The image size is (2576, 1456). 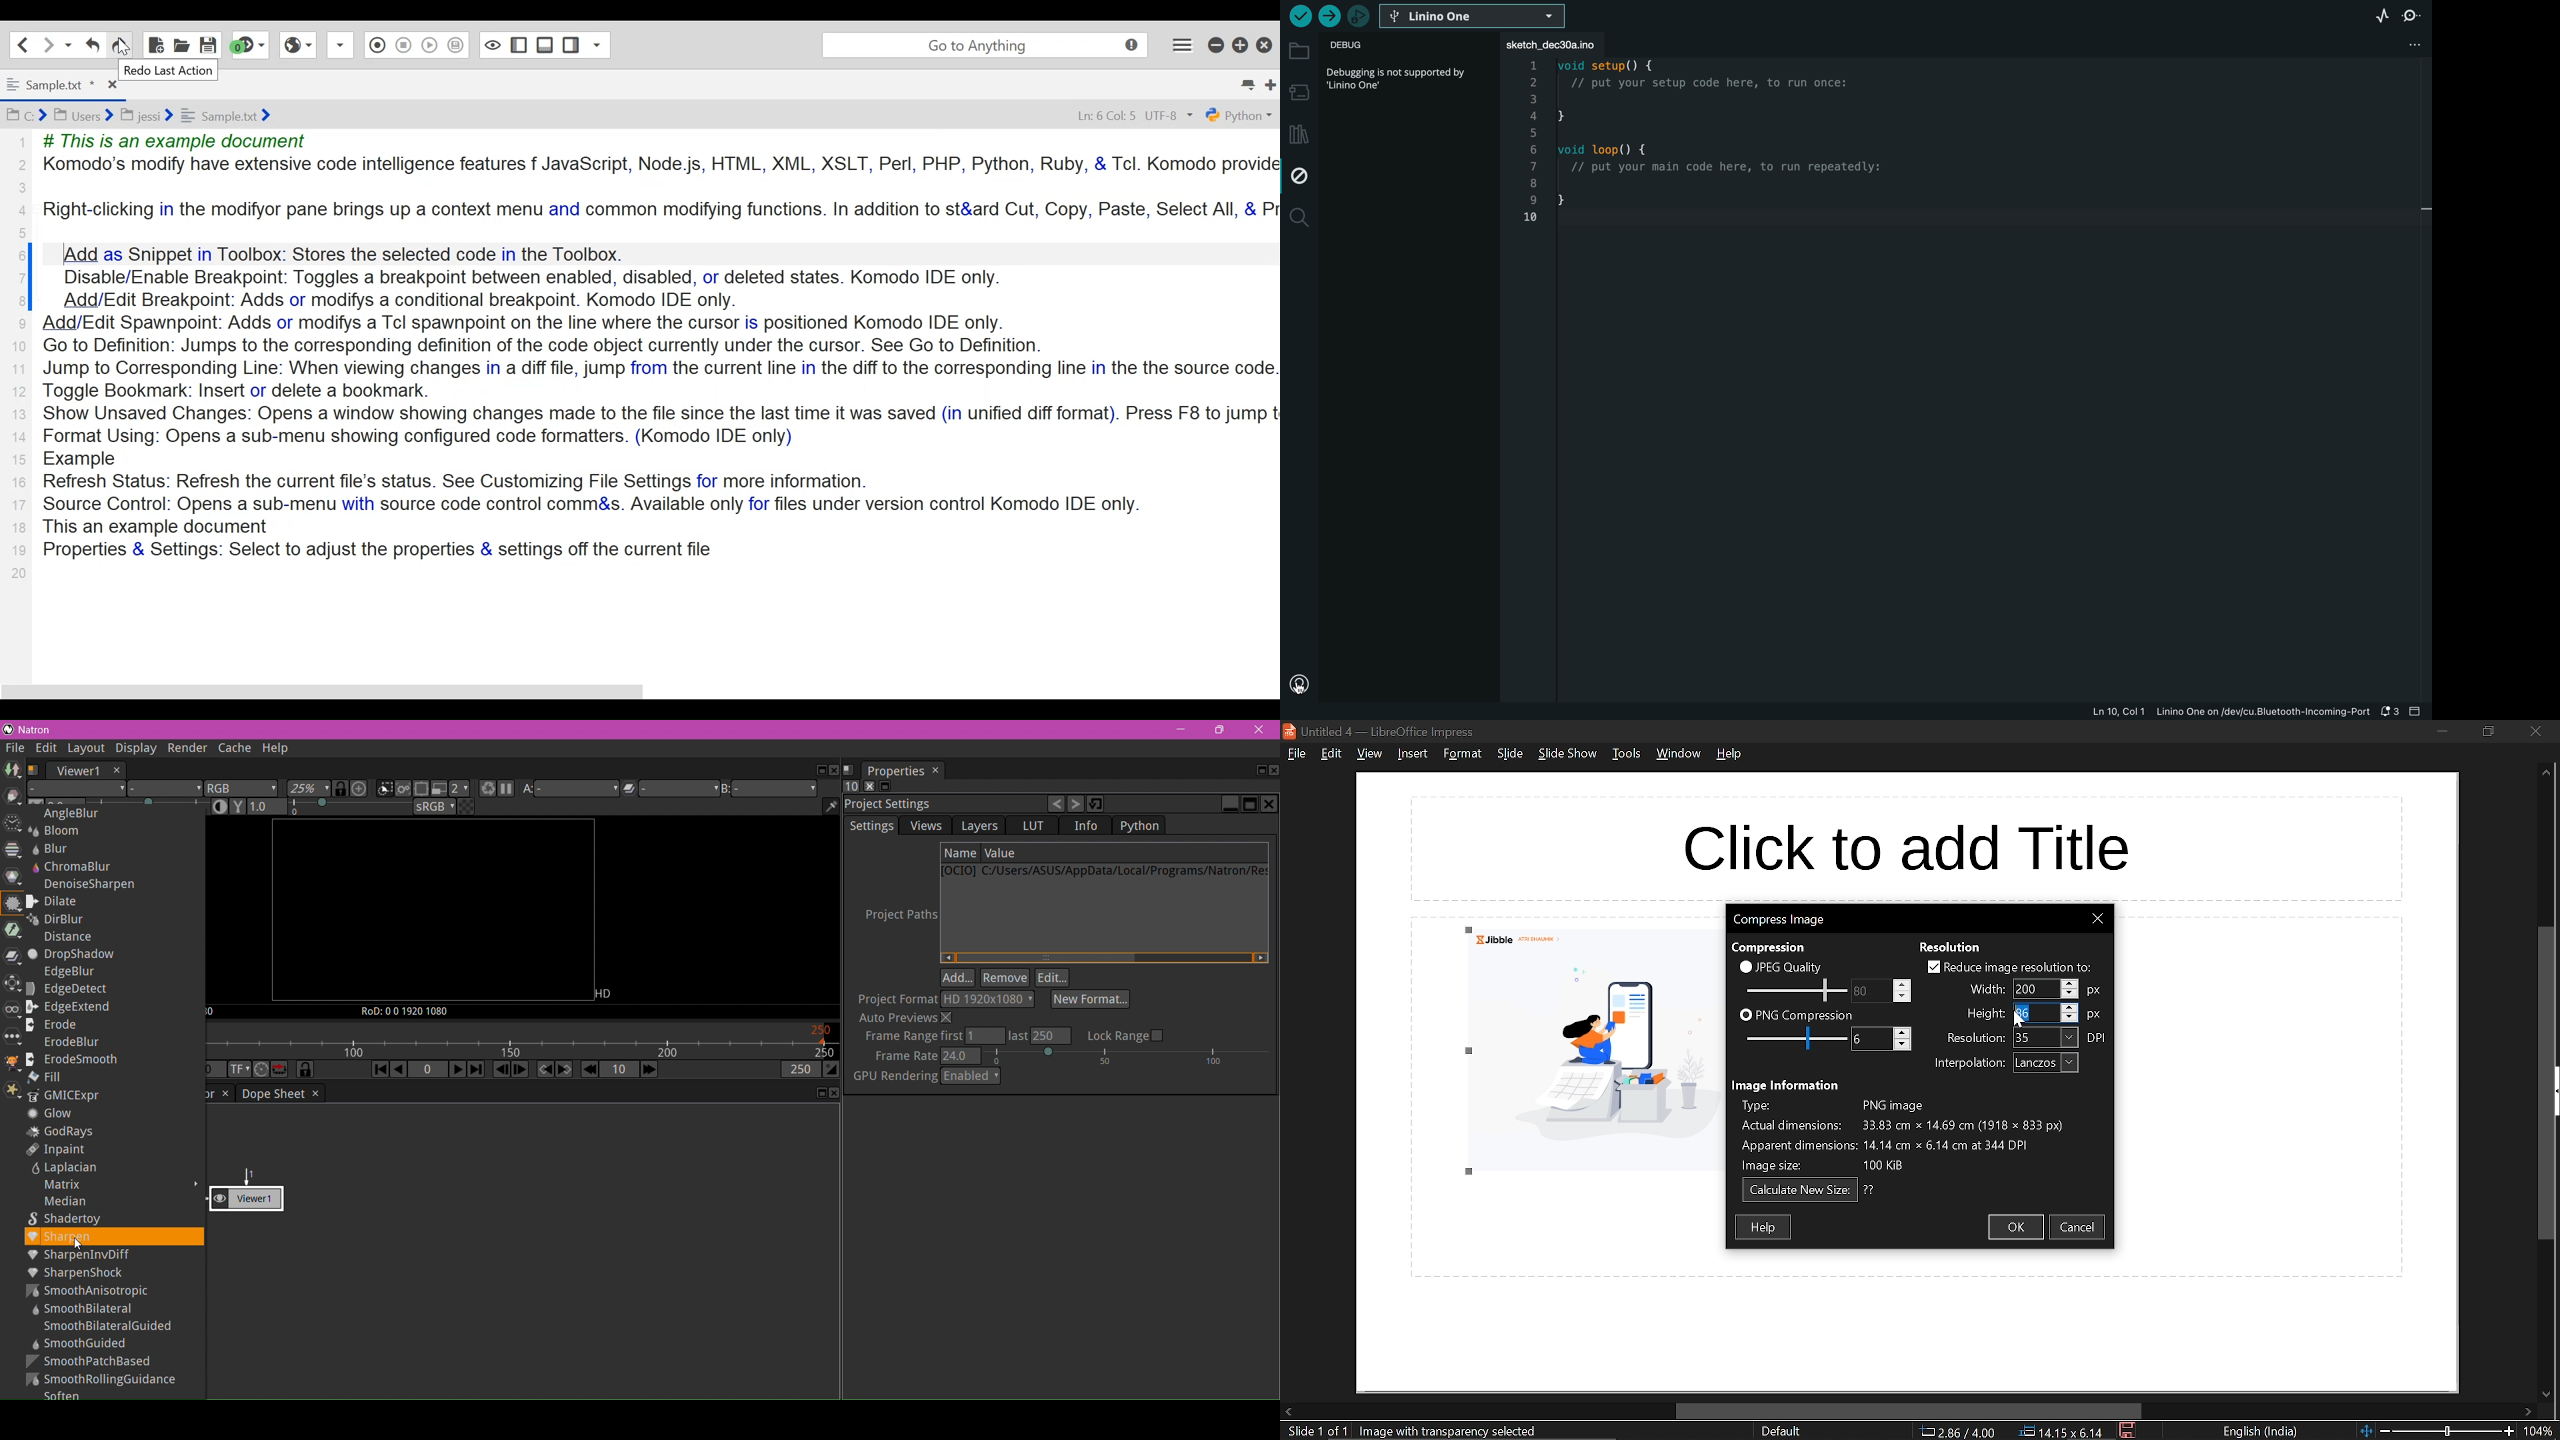 What do you see at coordinates (1958, 1431) in the screenshot?
I see `co-ordinate` at bounding box center [1958, 1431].